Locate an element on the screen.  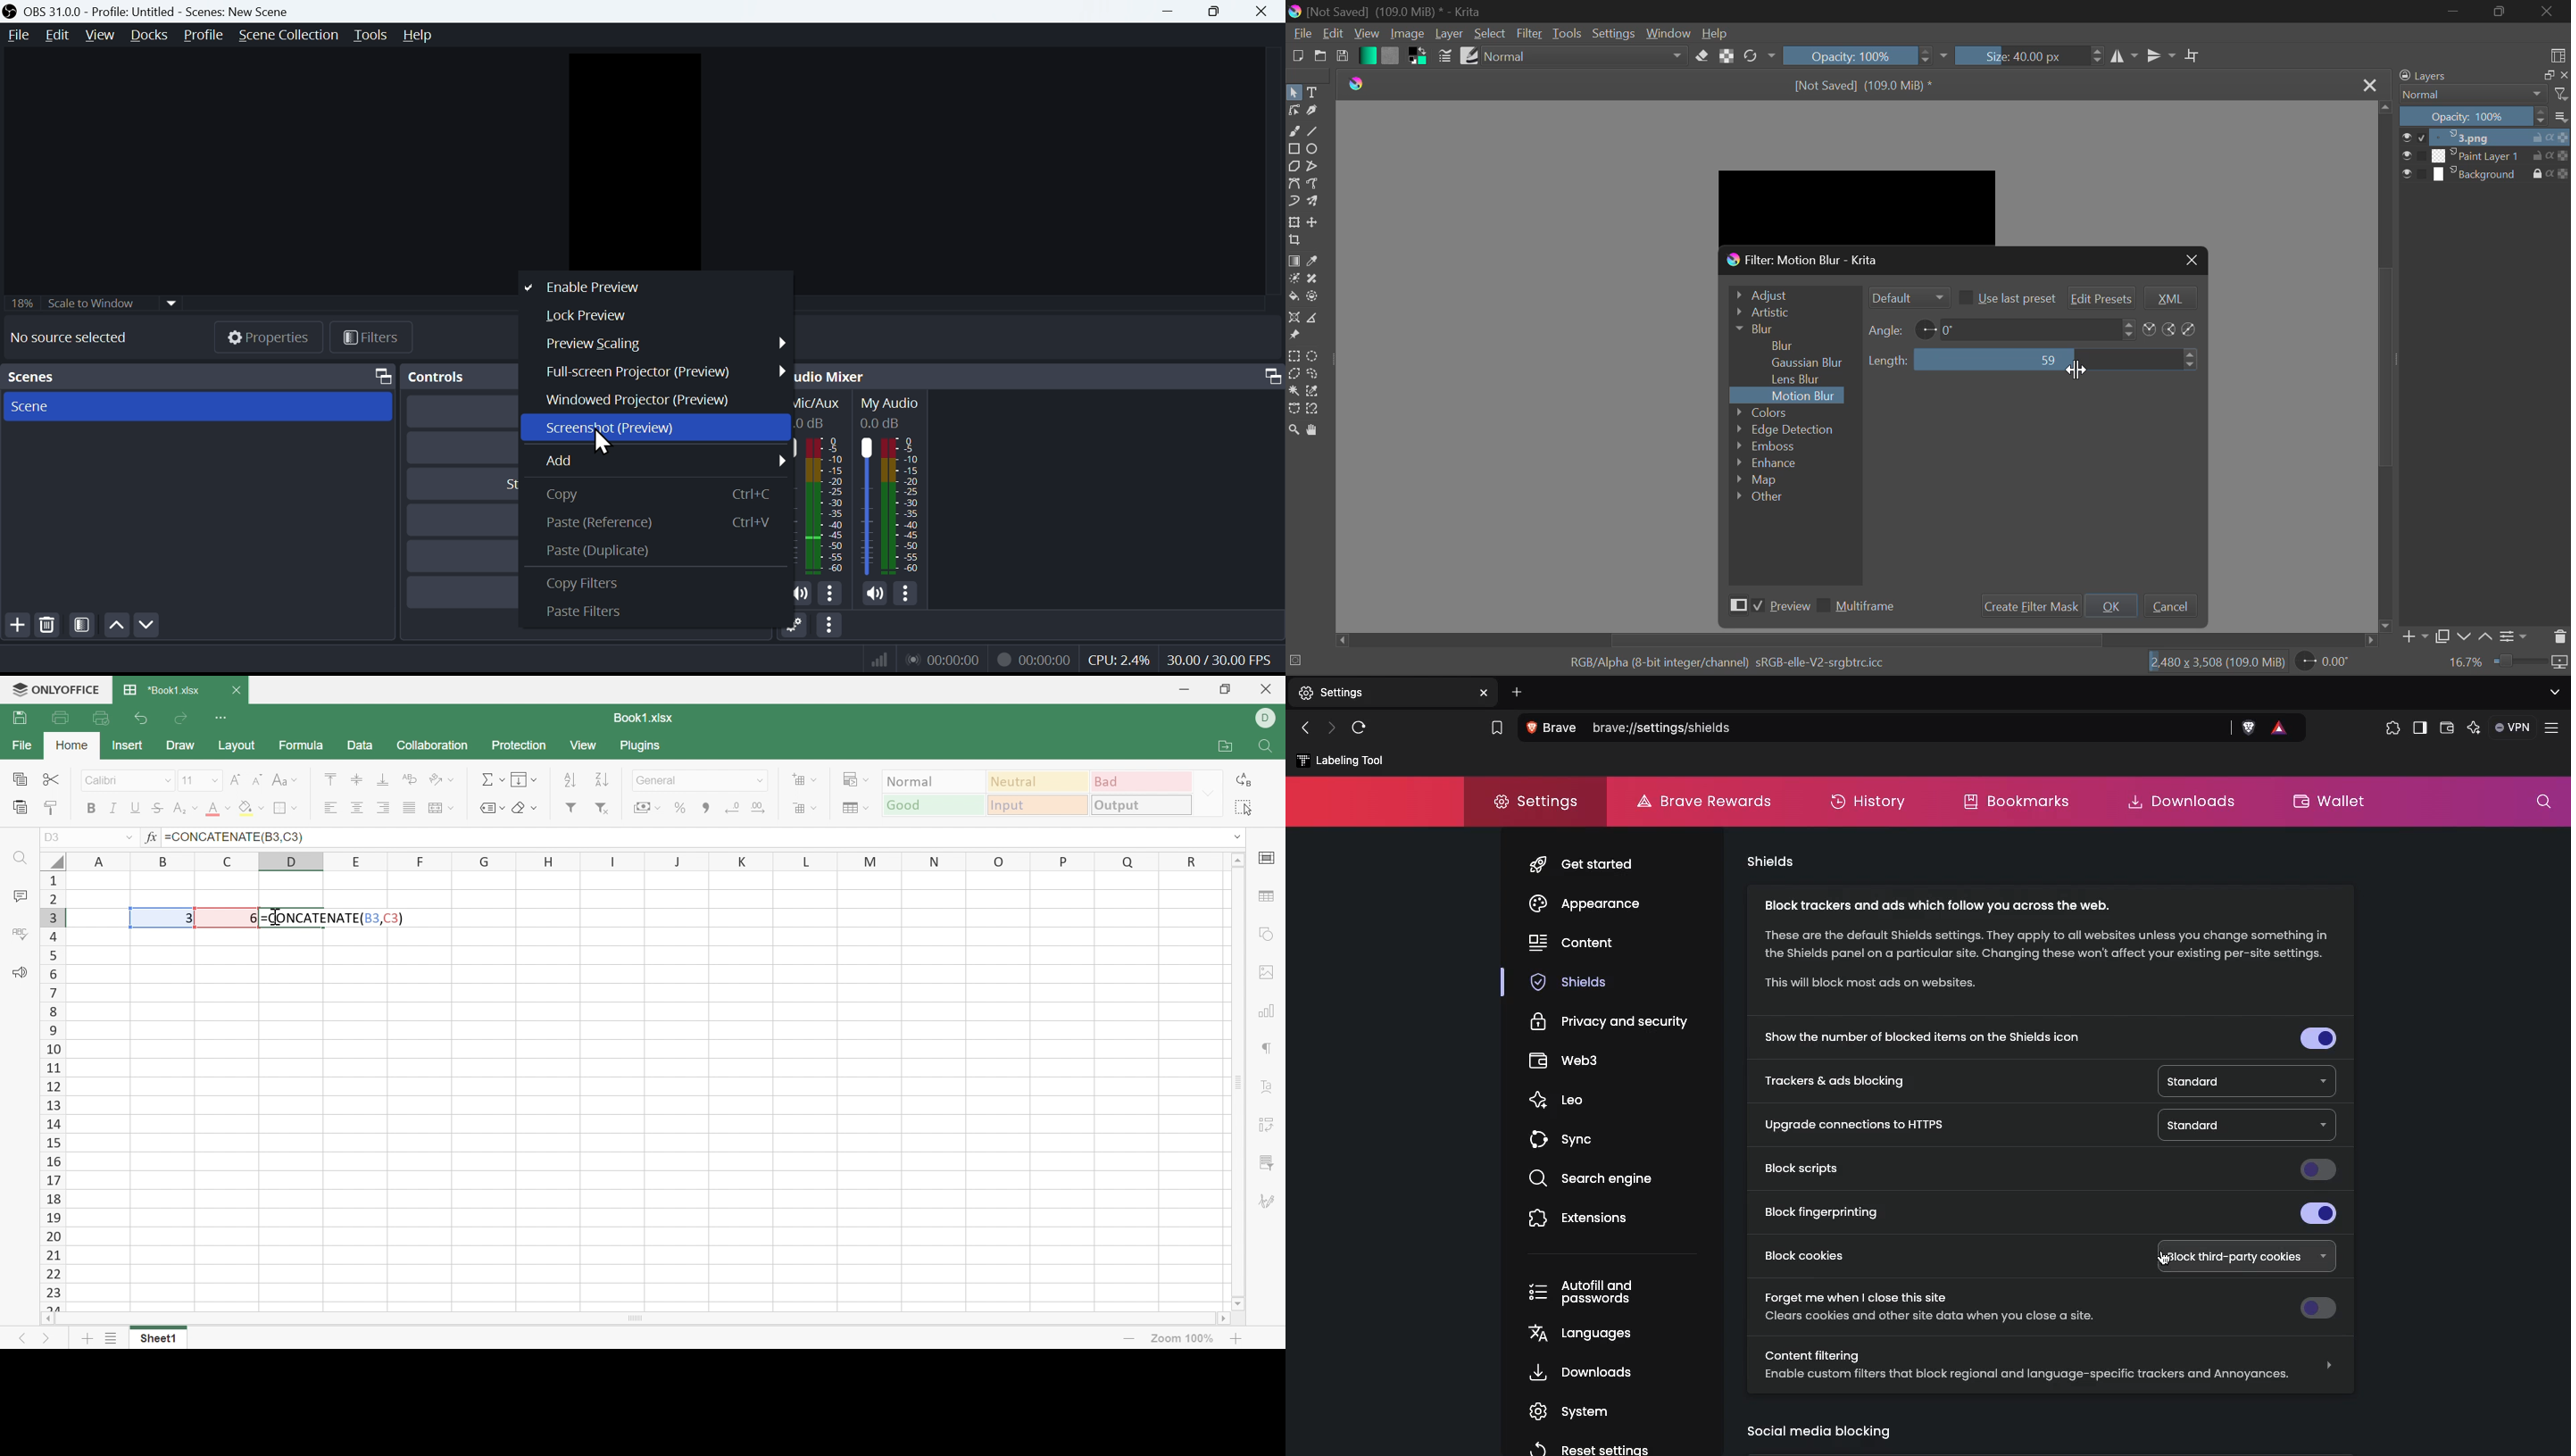
File is located at coordinates (1301, 35).